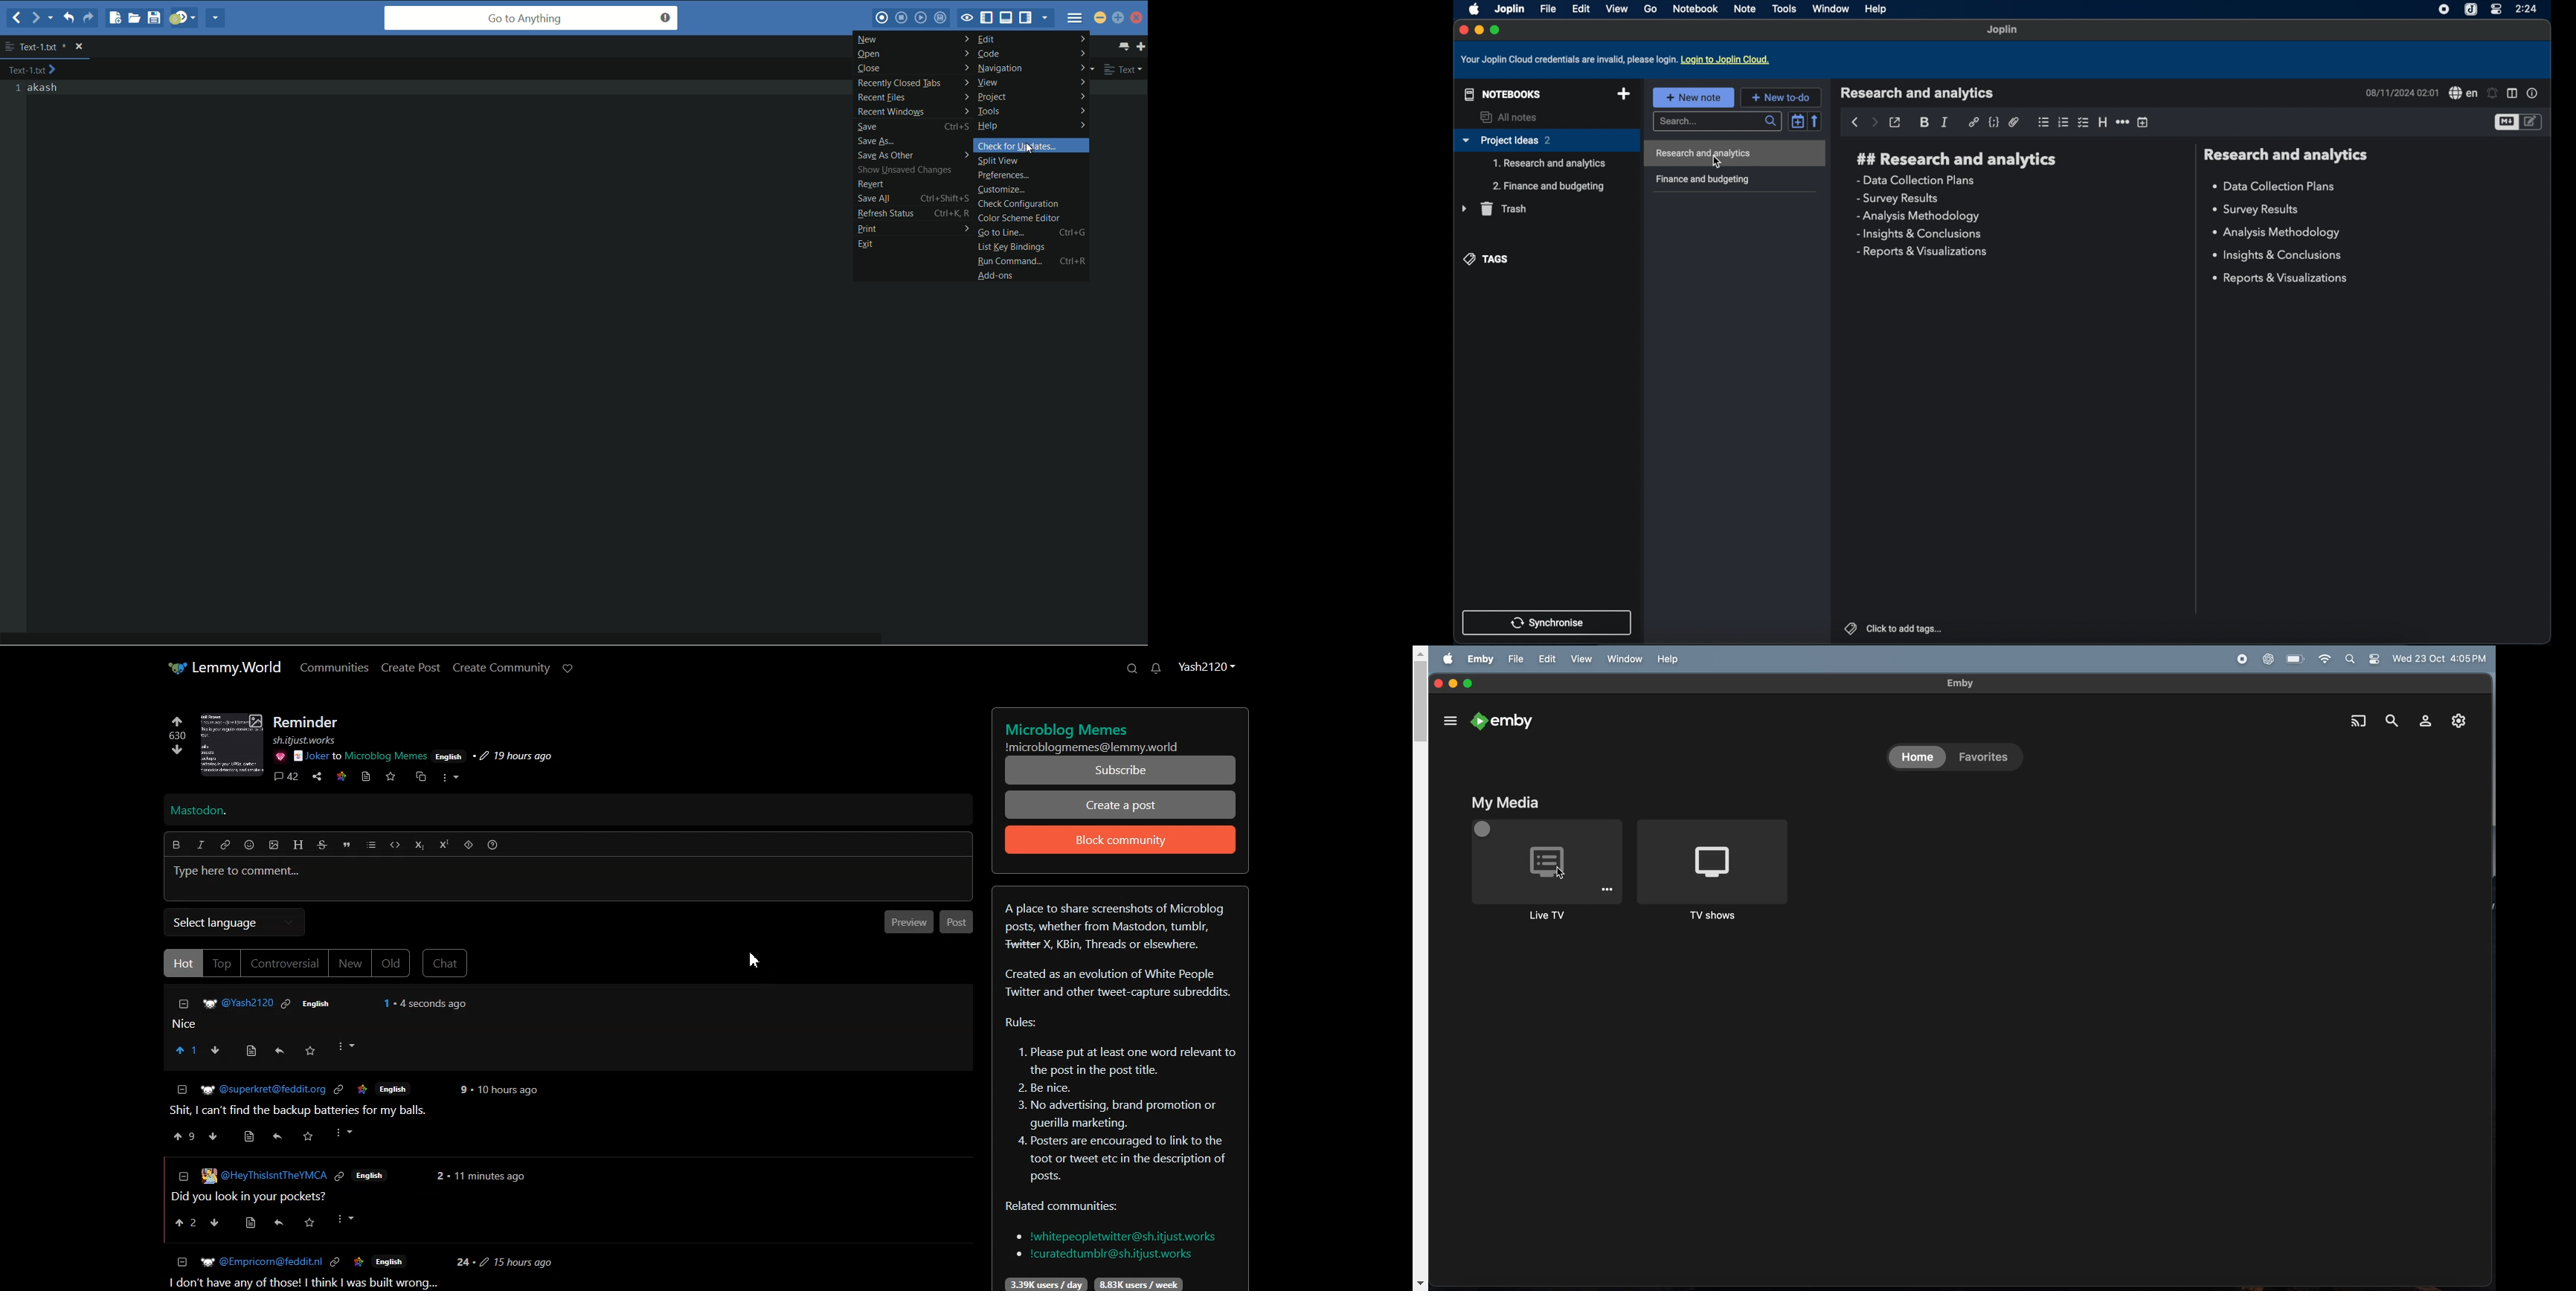  Describe the element at coordinates (1650, 9) in the screenshot. I see `go` at that location.